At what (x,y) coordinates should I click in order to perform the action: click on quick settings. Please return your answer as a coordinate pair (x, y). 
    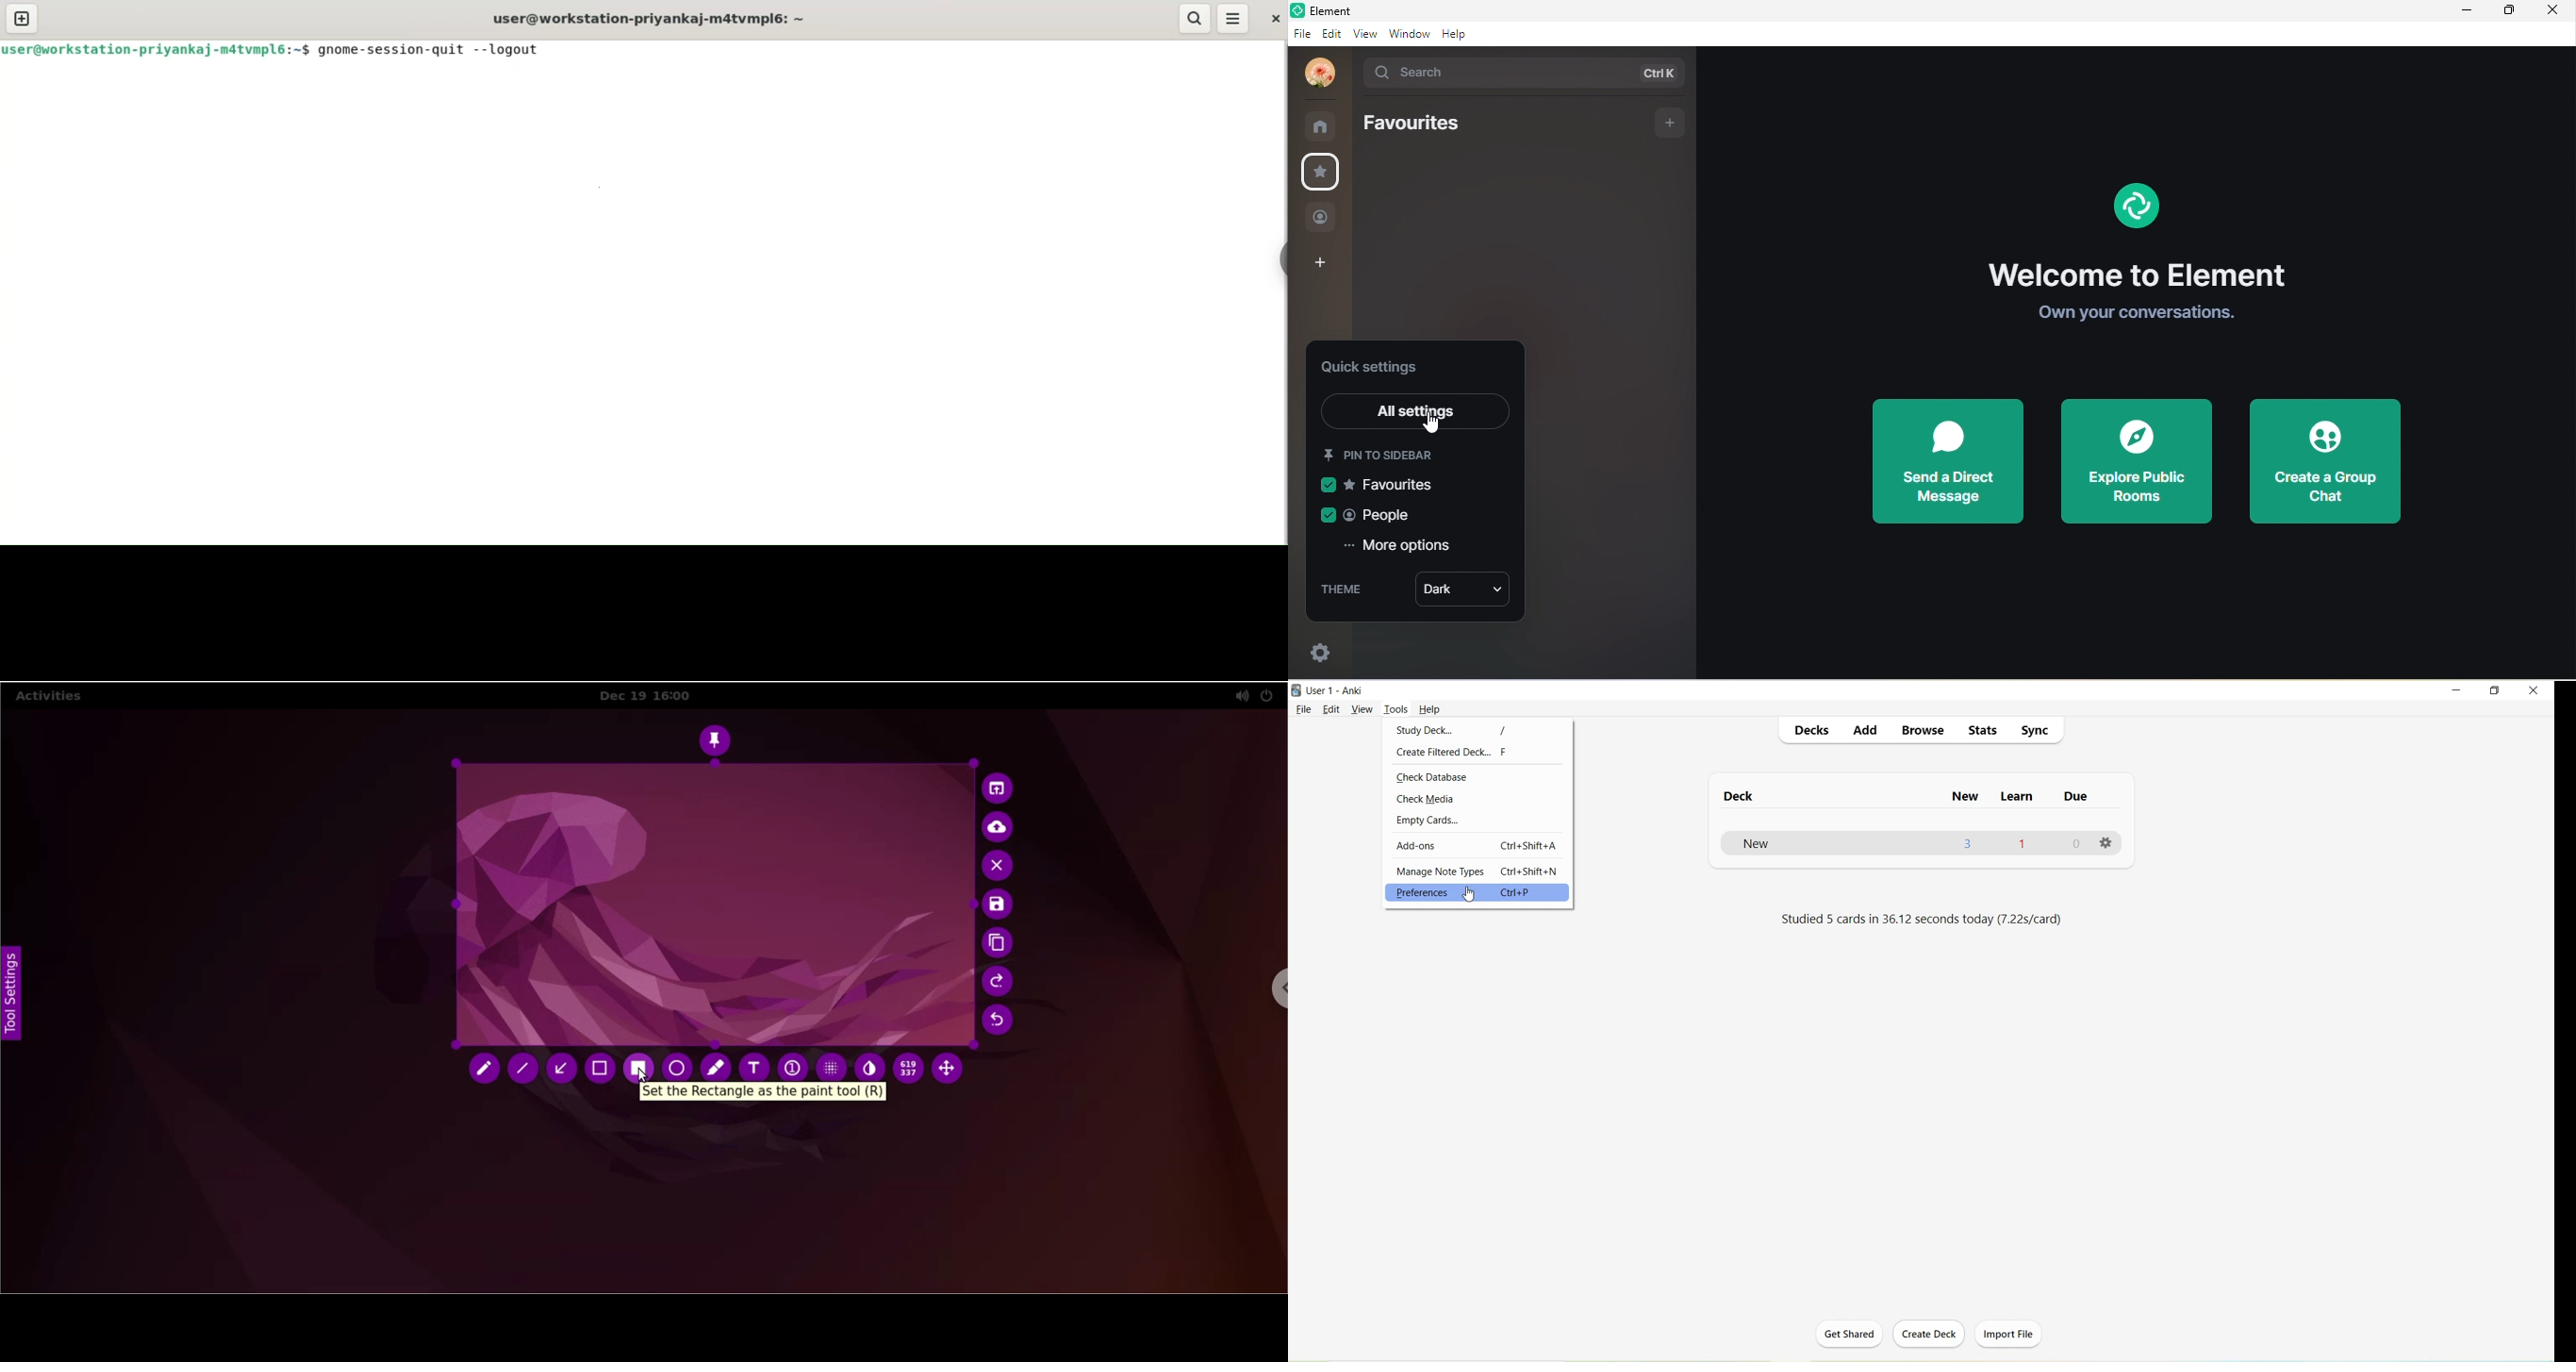
    Looking at the image, I should click on (1372, 368).